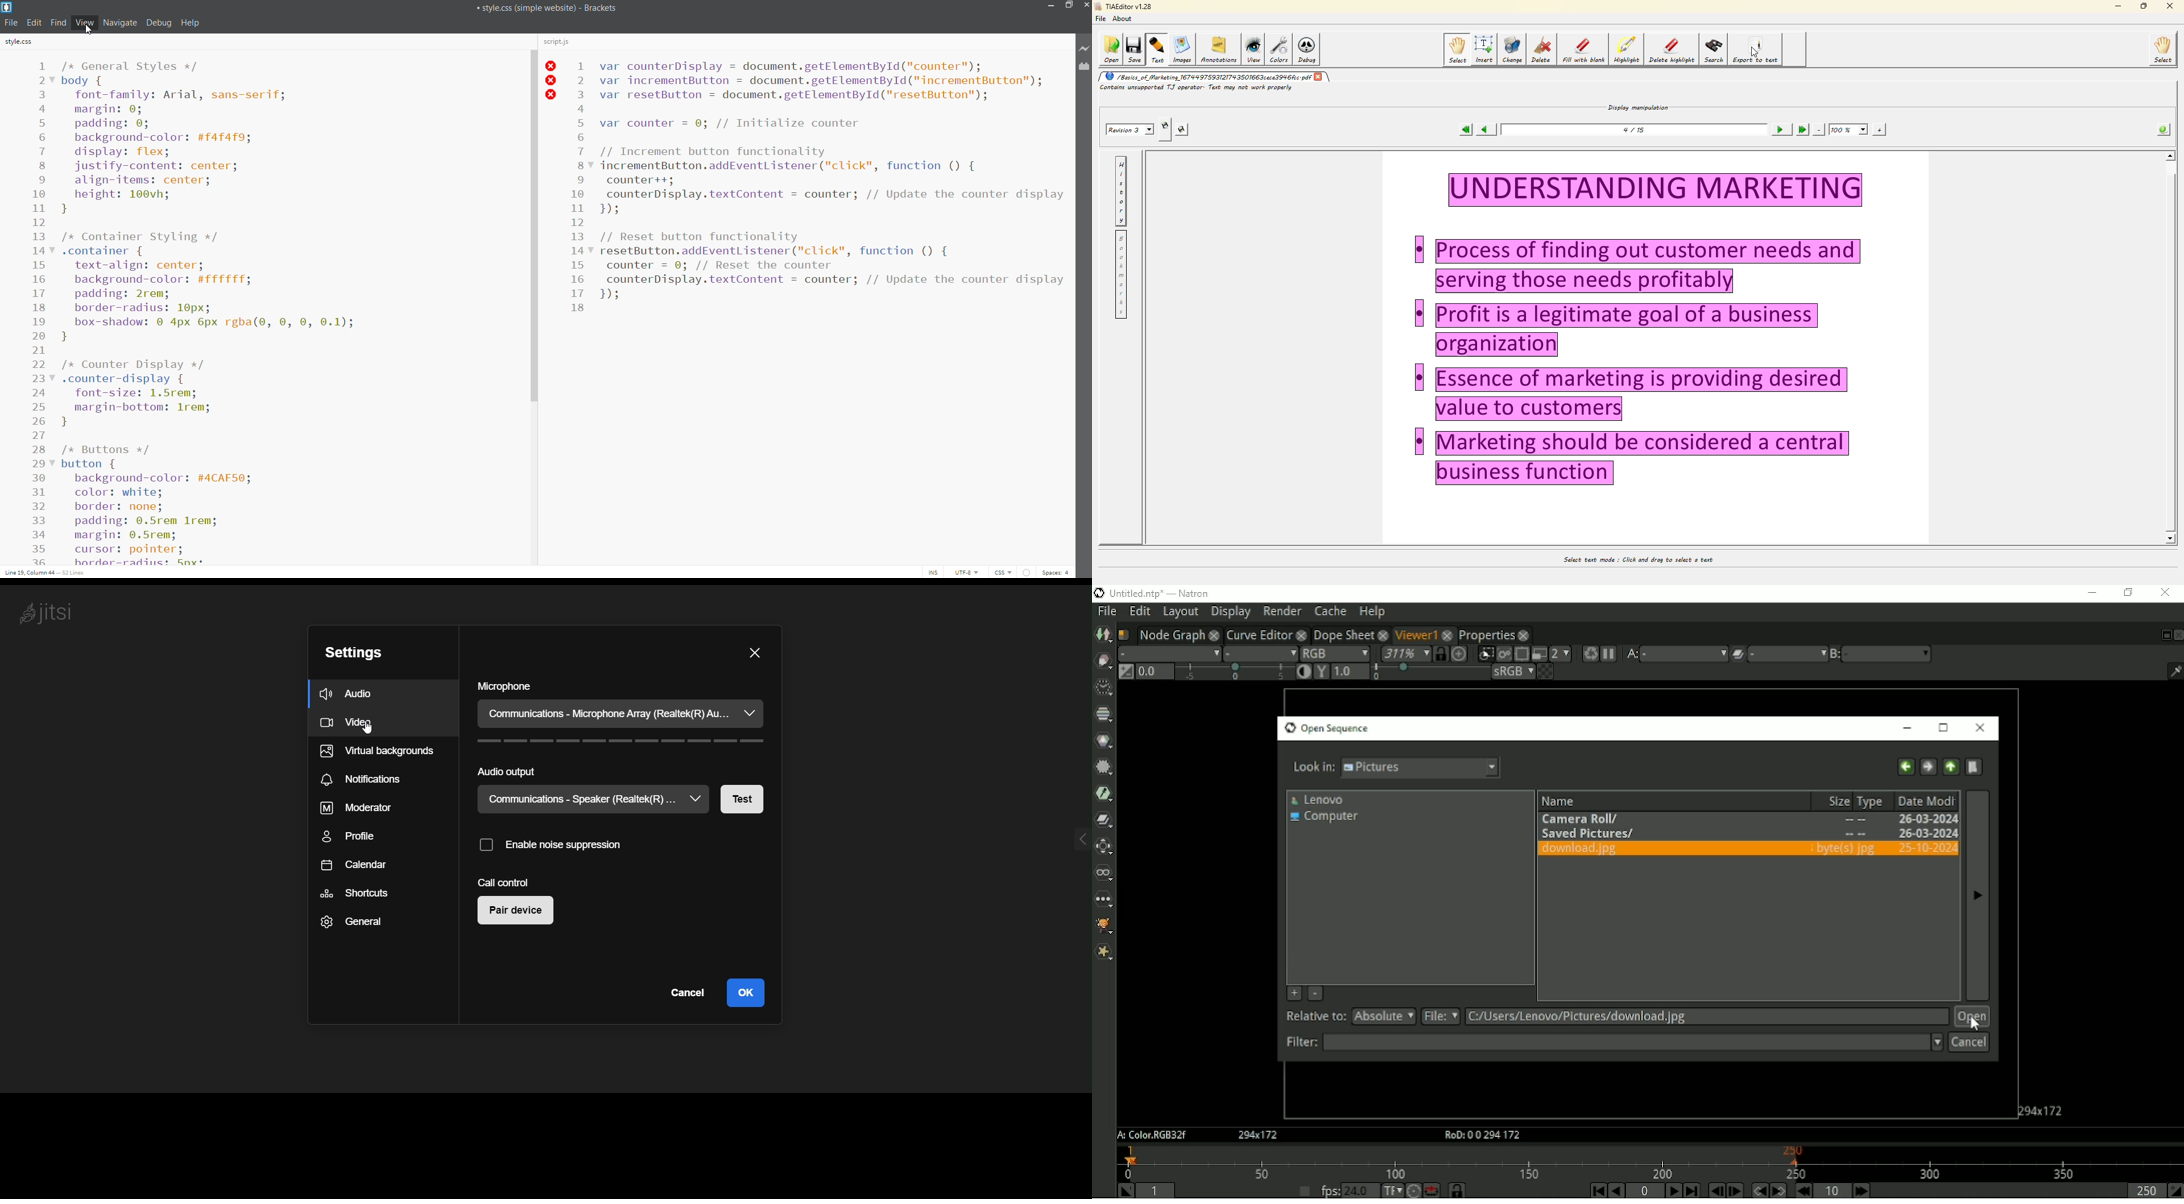 This screenshot has height=1204, width=2184. What do you see at coordinates (1182, 50) in the screenshot?
I see `images` at bounding box center [1182, 50].